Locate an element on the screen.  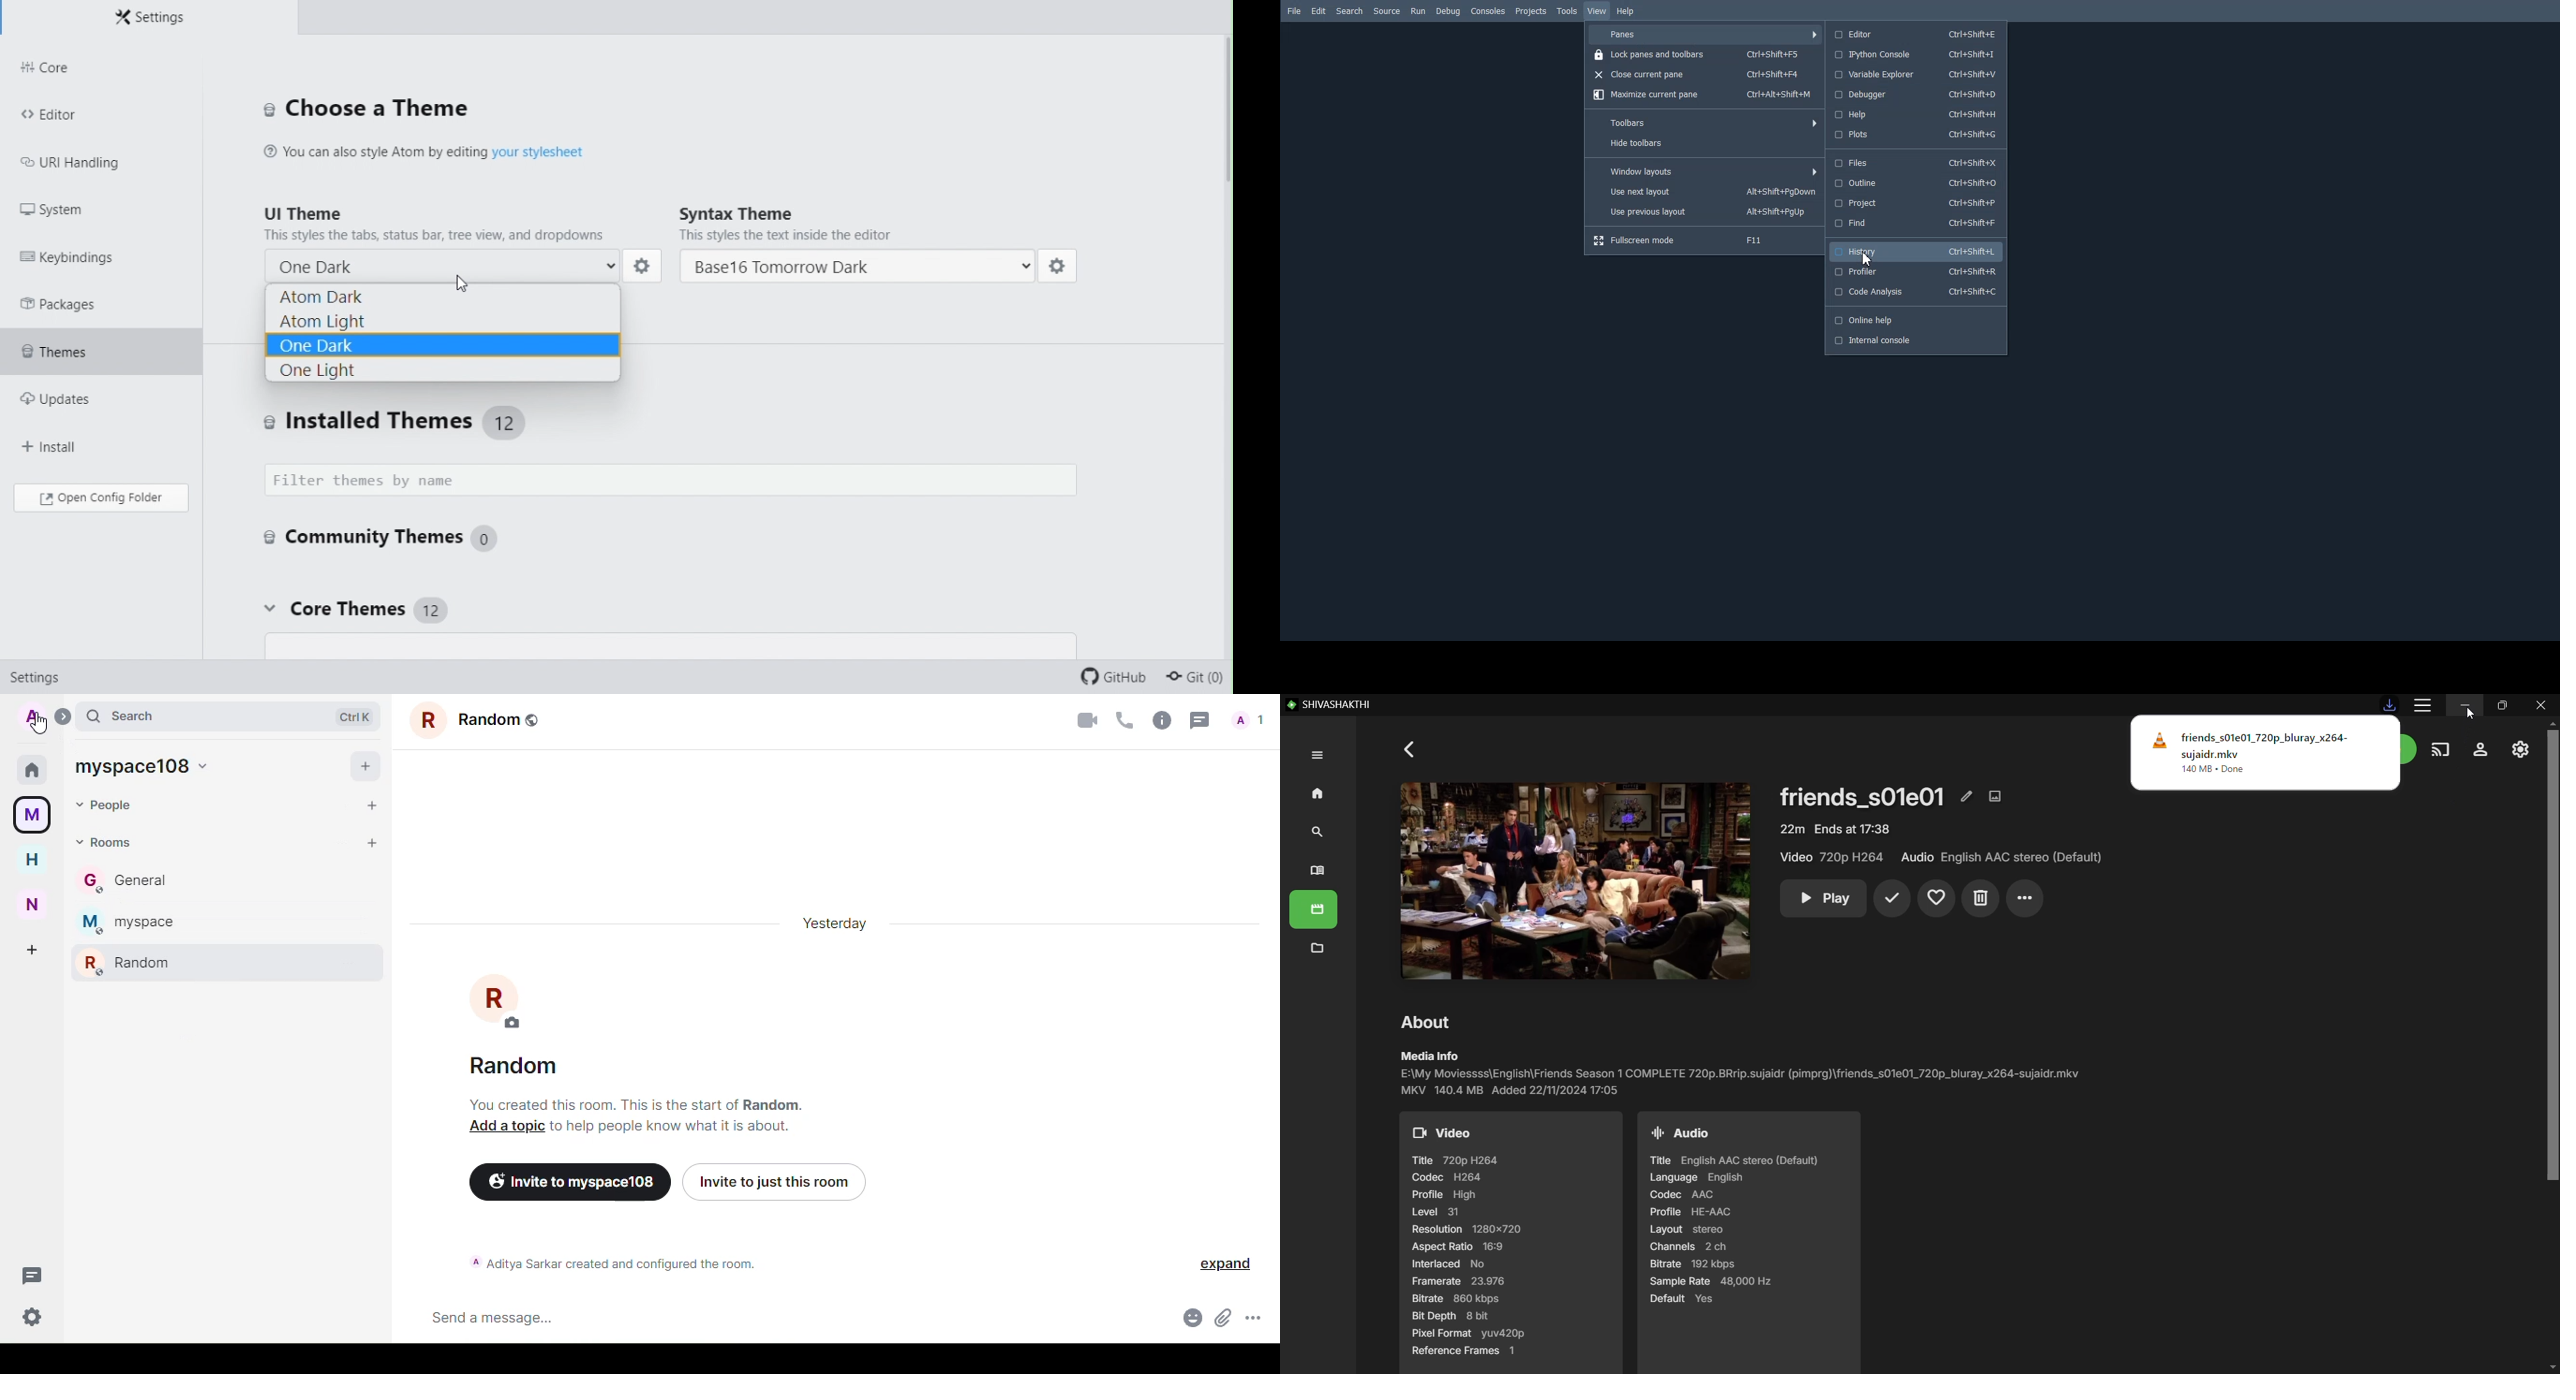
Ipython Console is located at coordinates (1914, 54).